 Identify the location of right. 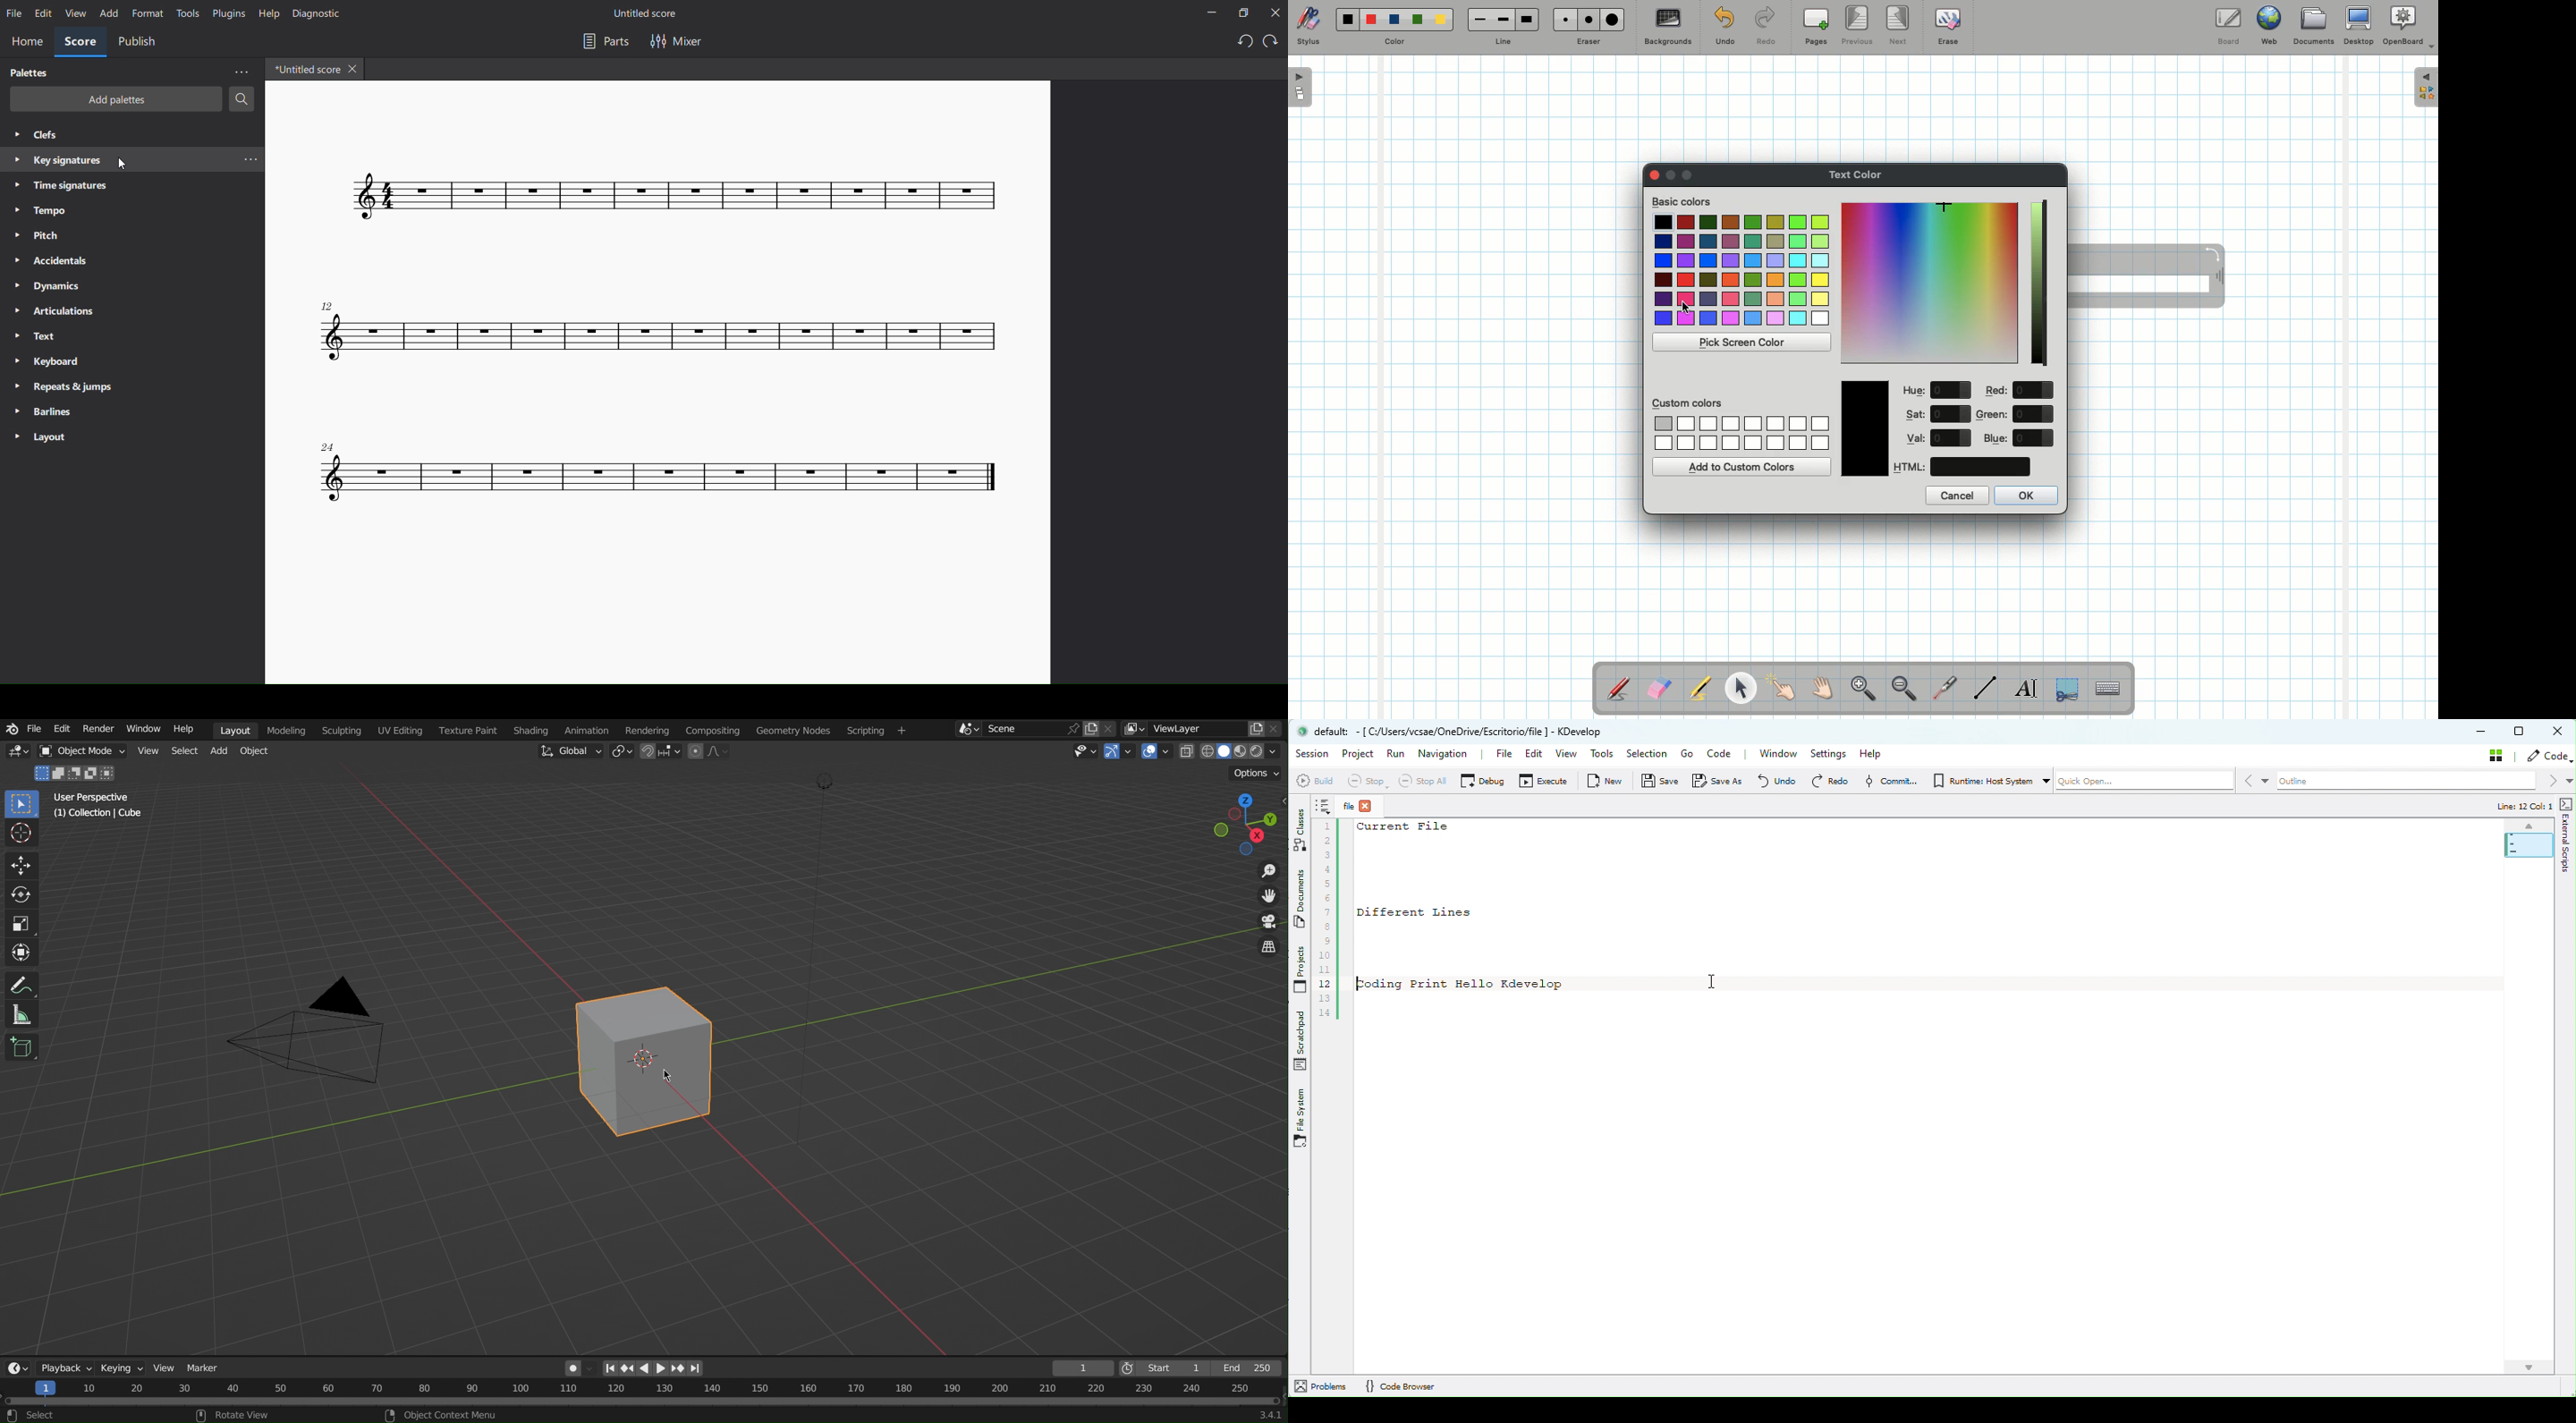
(662, 1369).